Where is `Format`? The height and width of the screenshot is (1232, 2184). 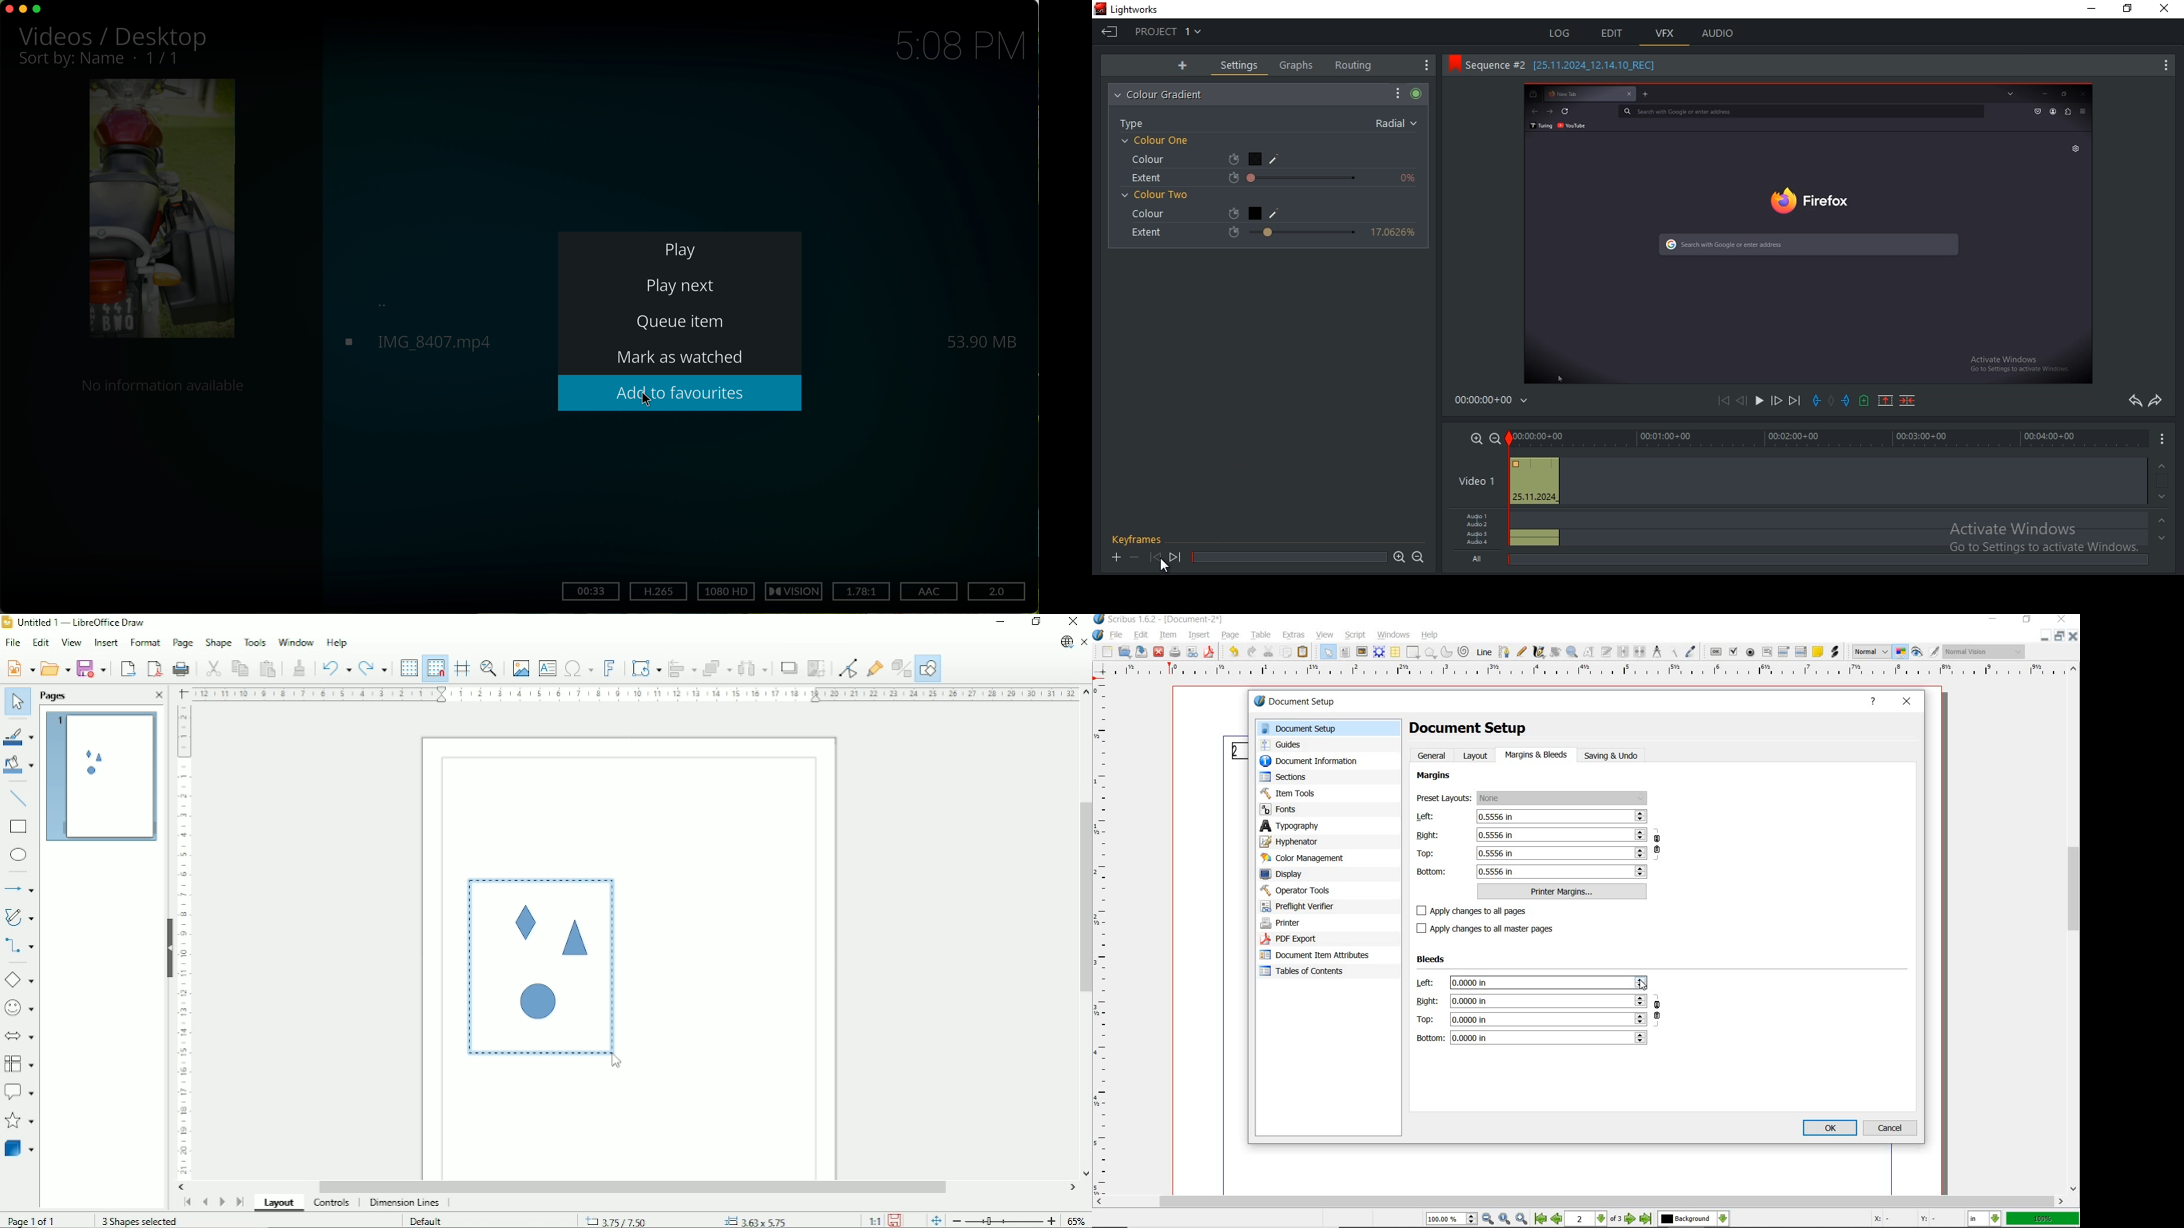
Format is located at coordinates (144, 641).